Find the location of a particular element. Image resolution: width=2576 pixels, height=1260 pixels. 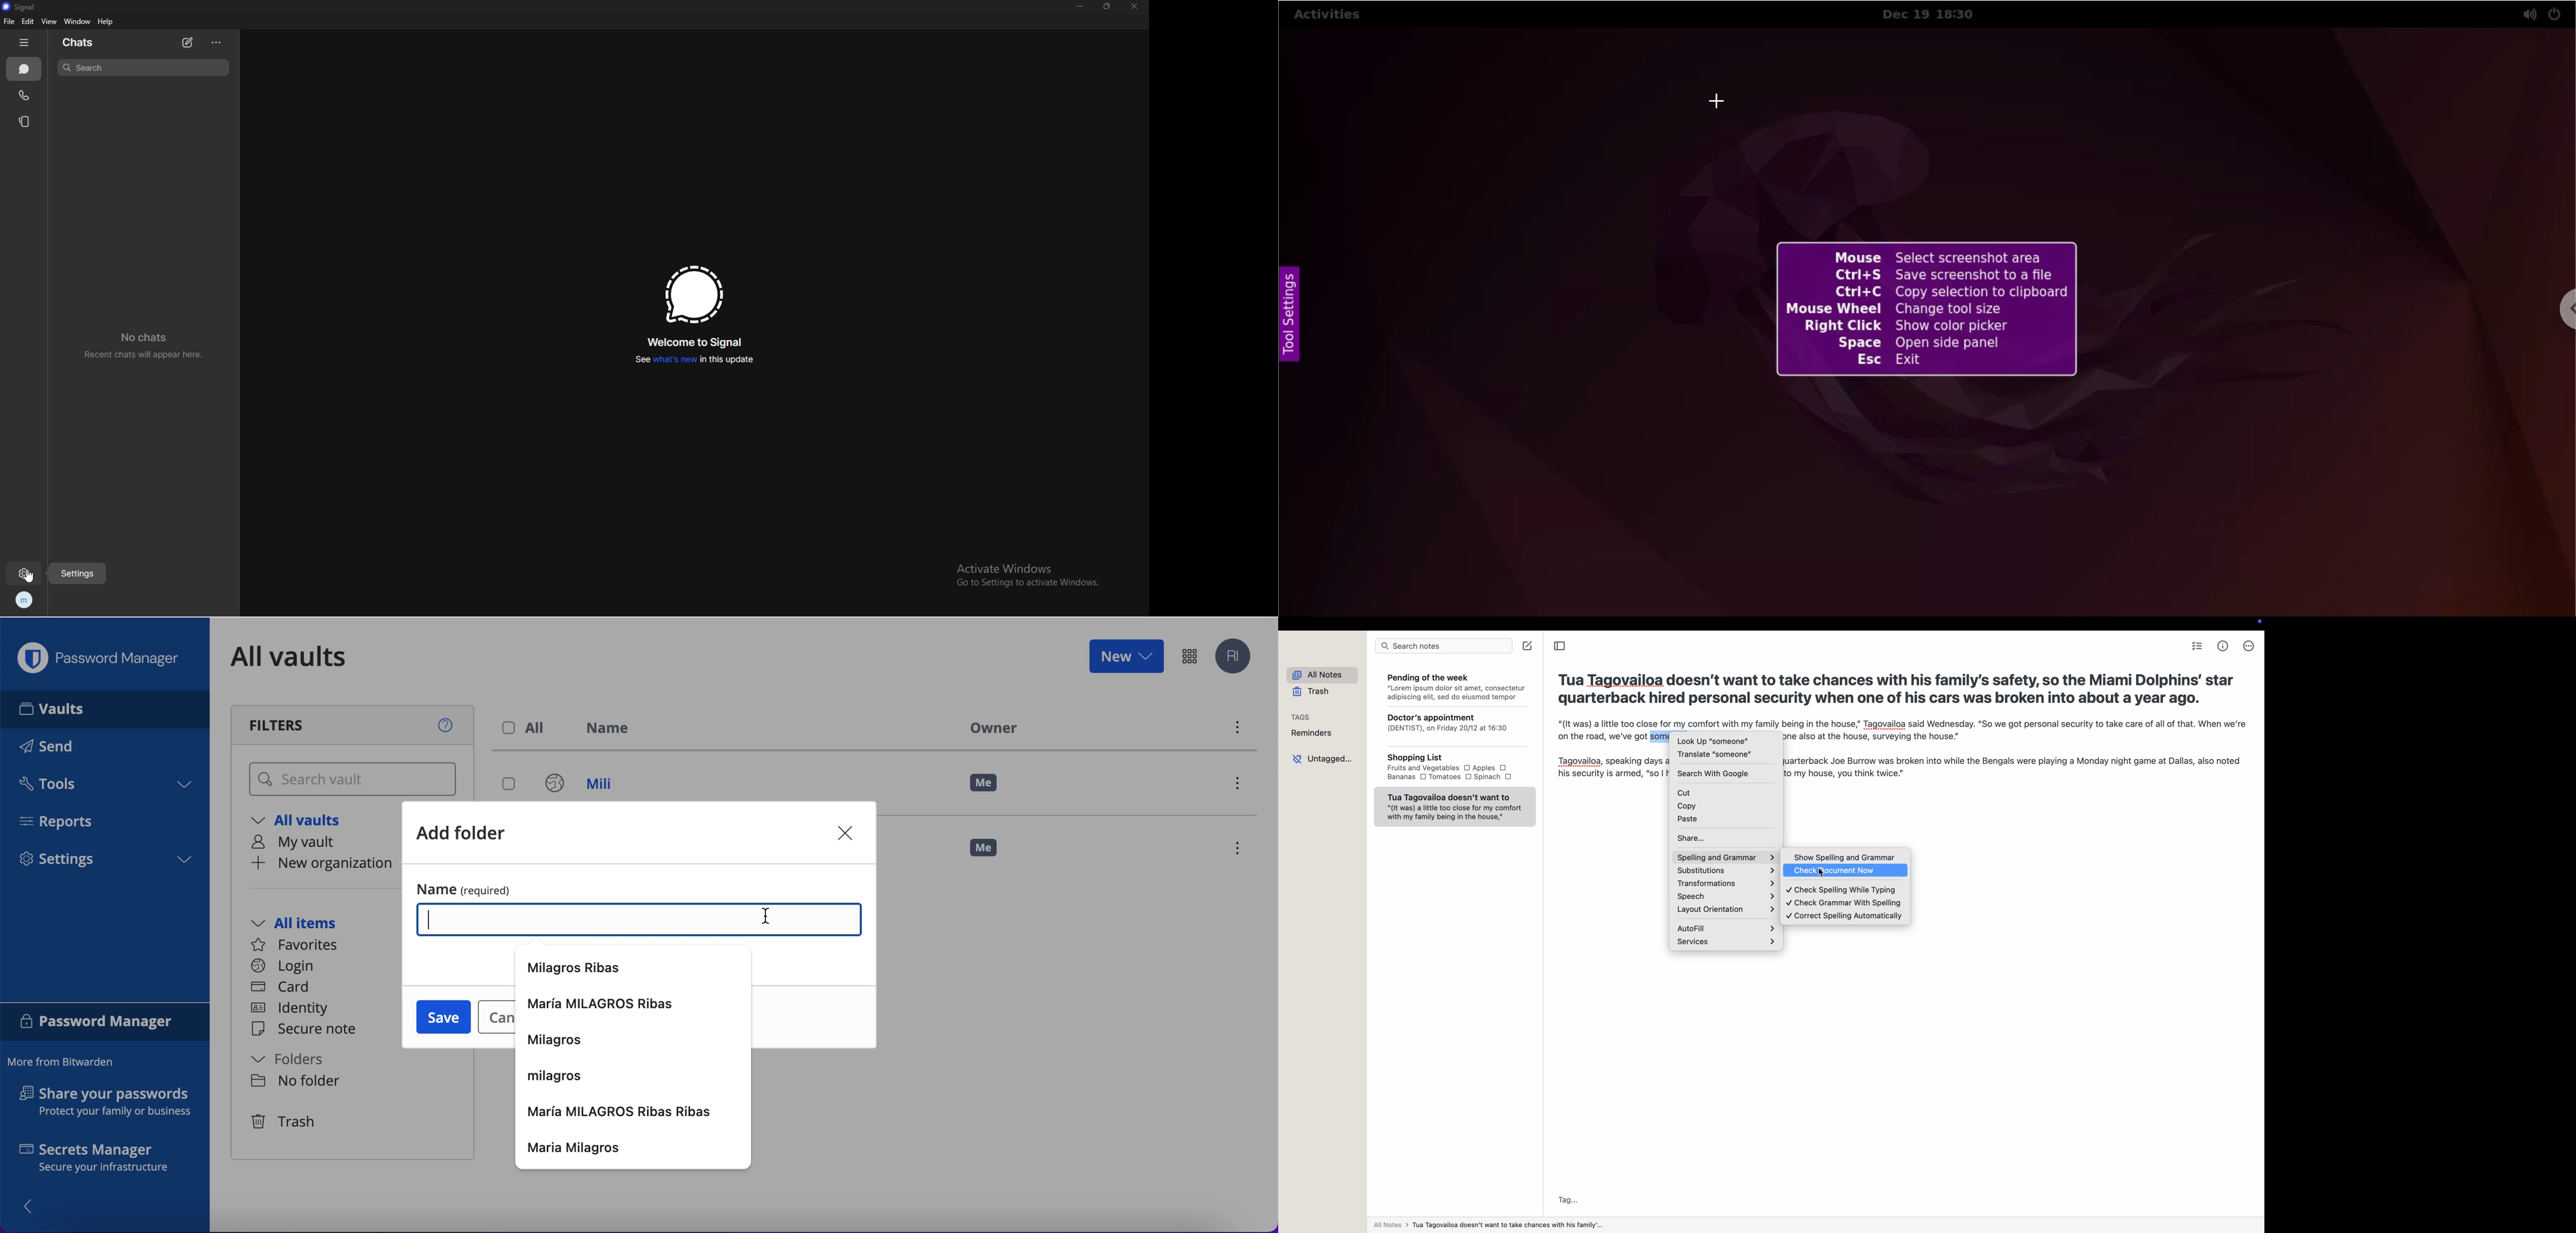

reminders is located at coordinates (1312, 733).